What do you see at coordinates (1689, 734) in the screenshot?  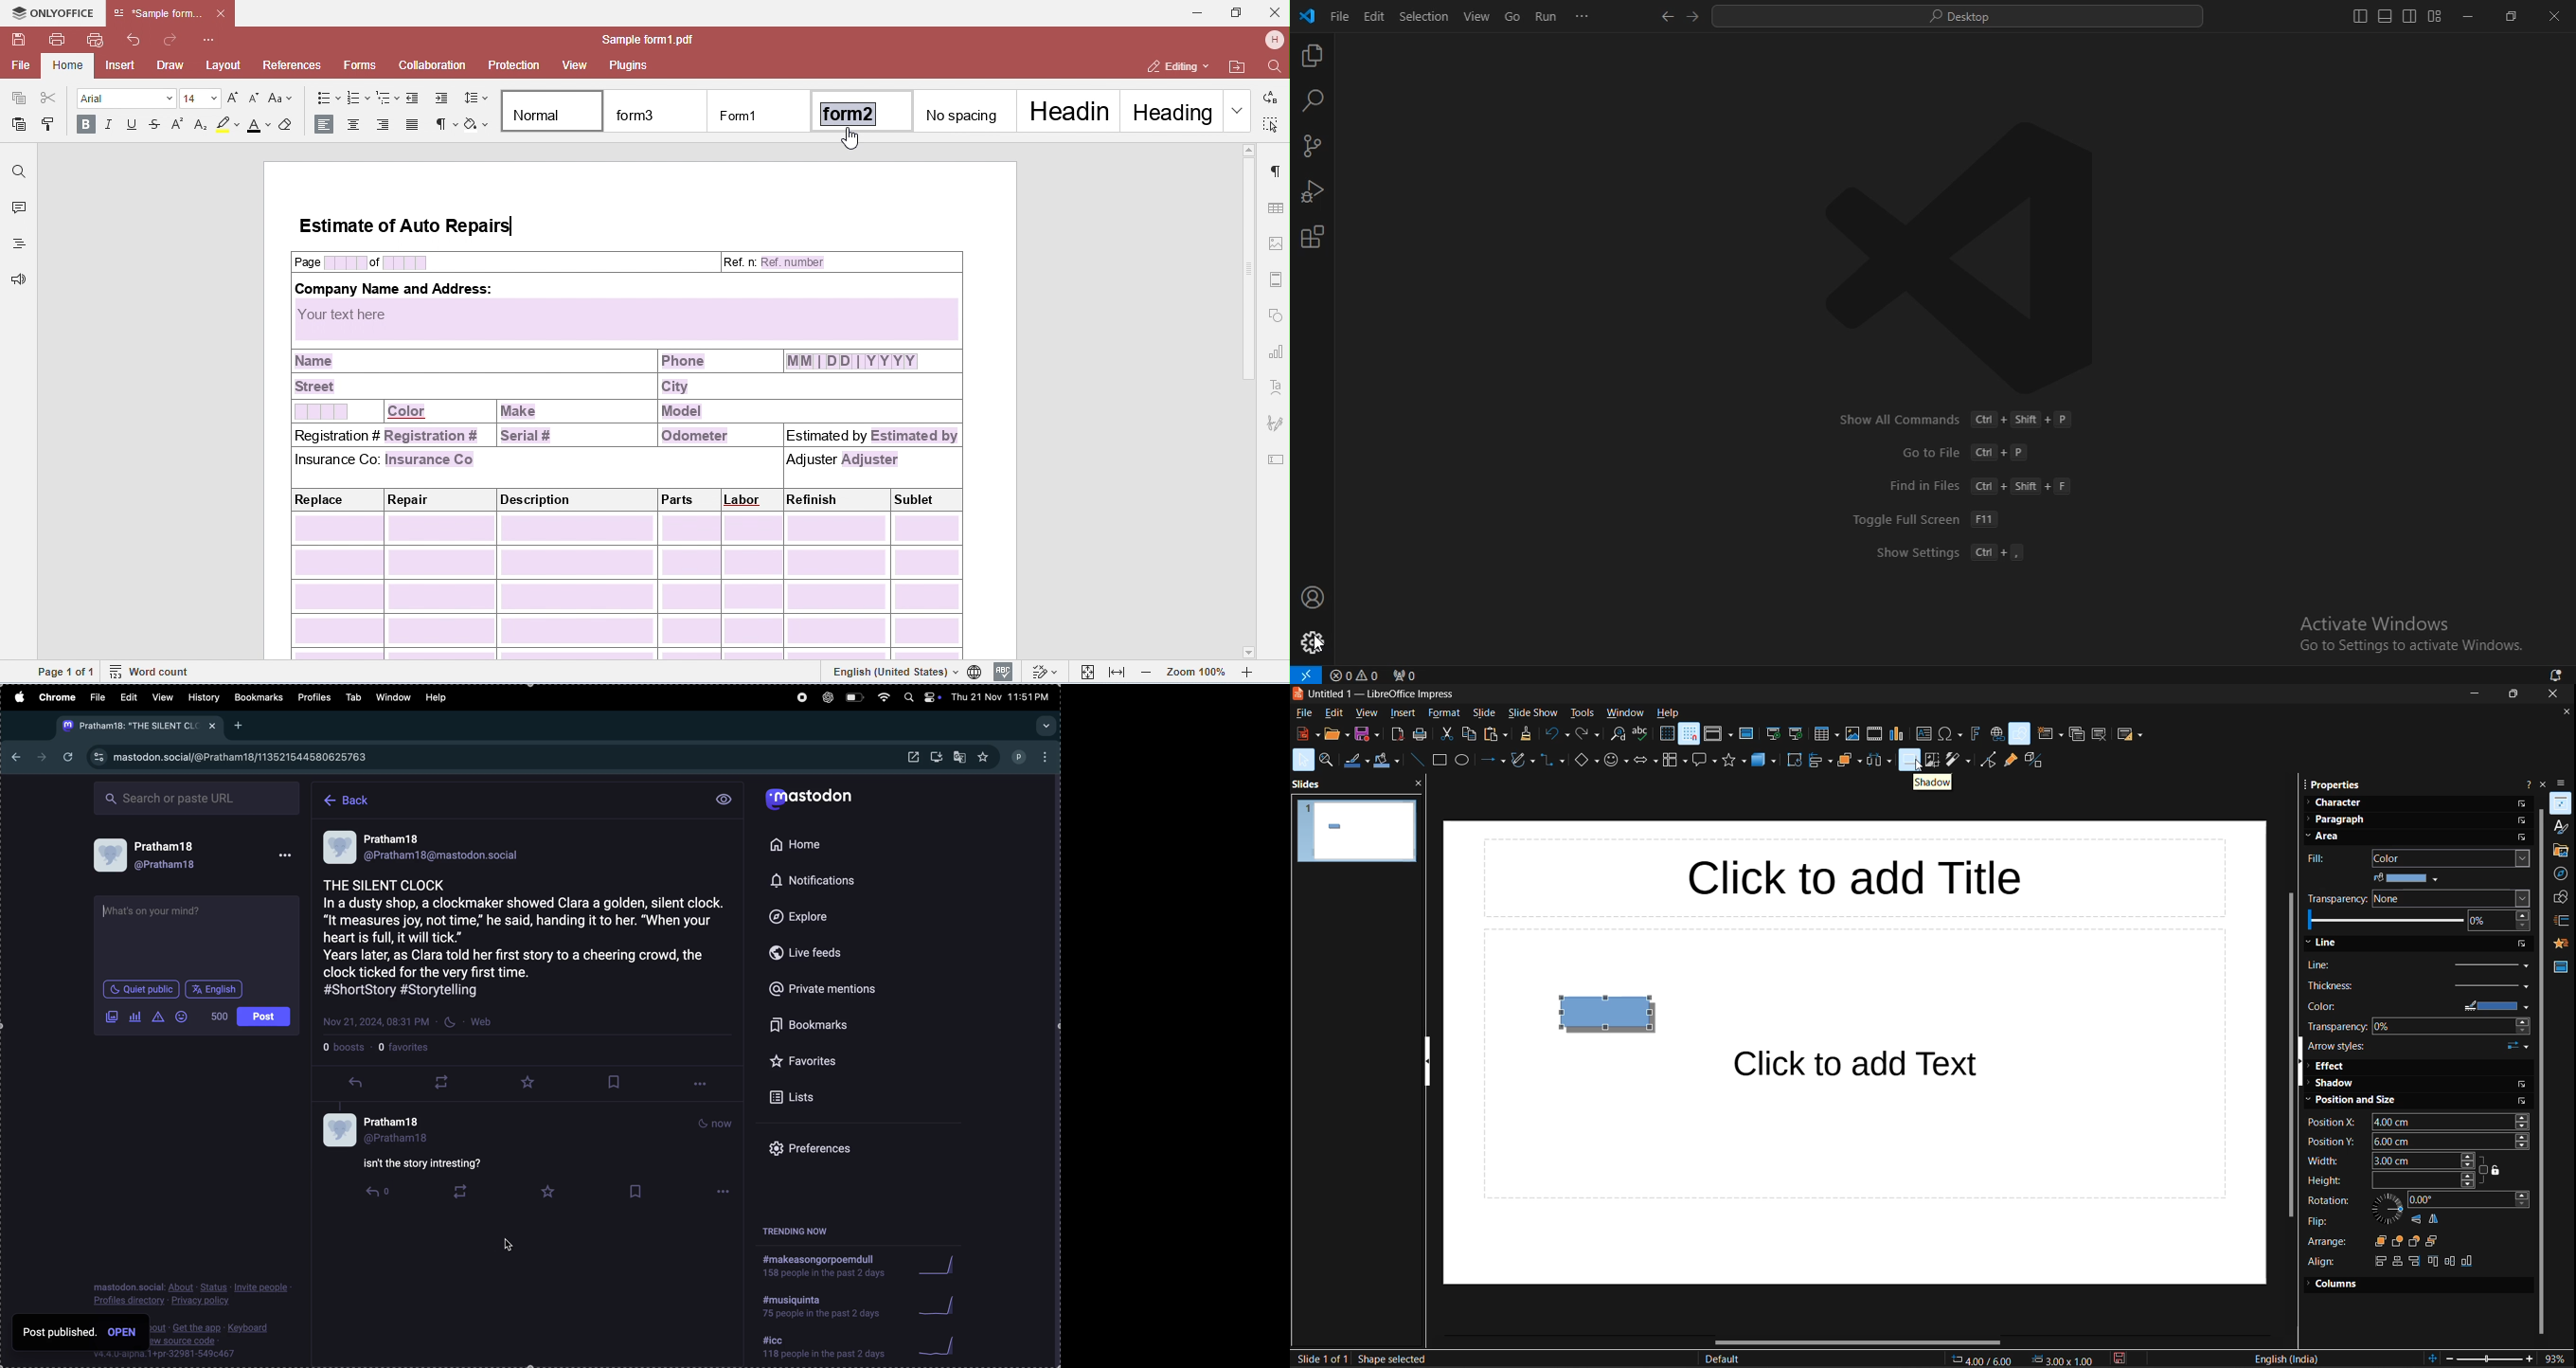 I see `snao to grid` at bounding box center [1689, 734].